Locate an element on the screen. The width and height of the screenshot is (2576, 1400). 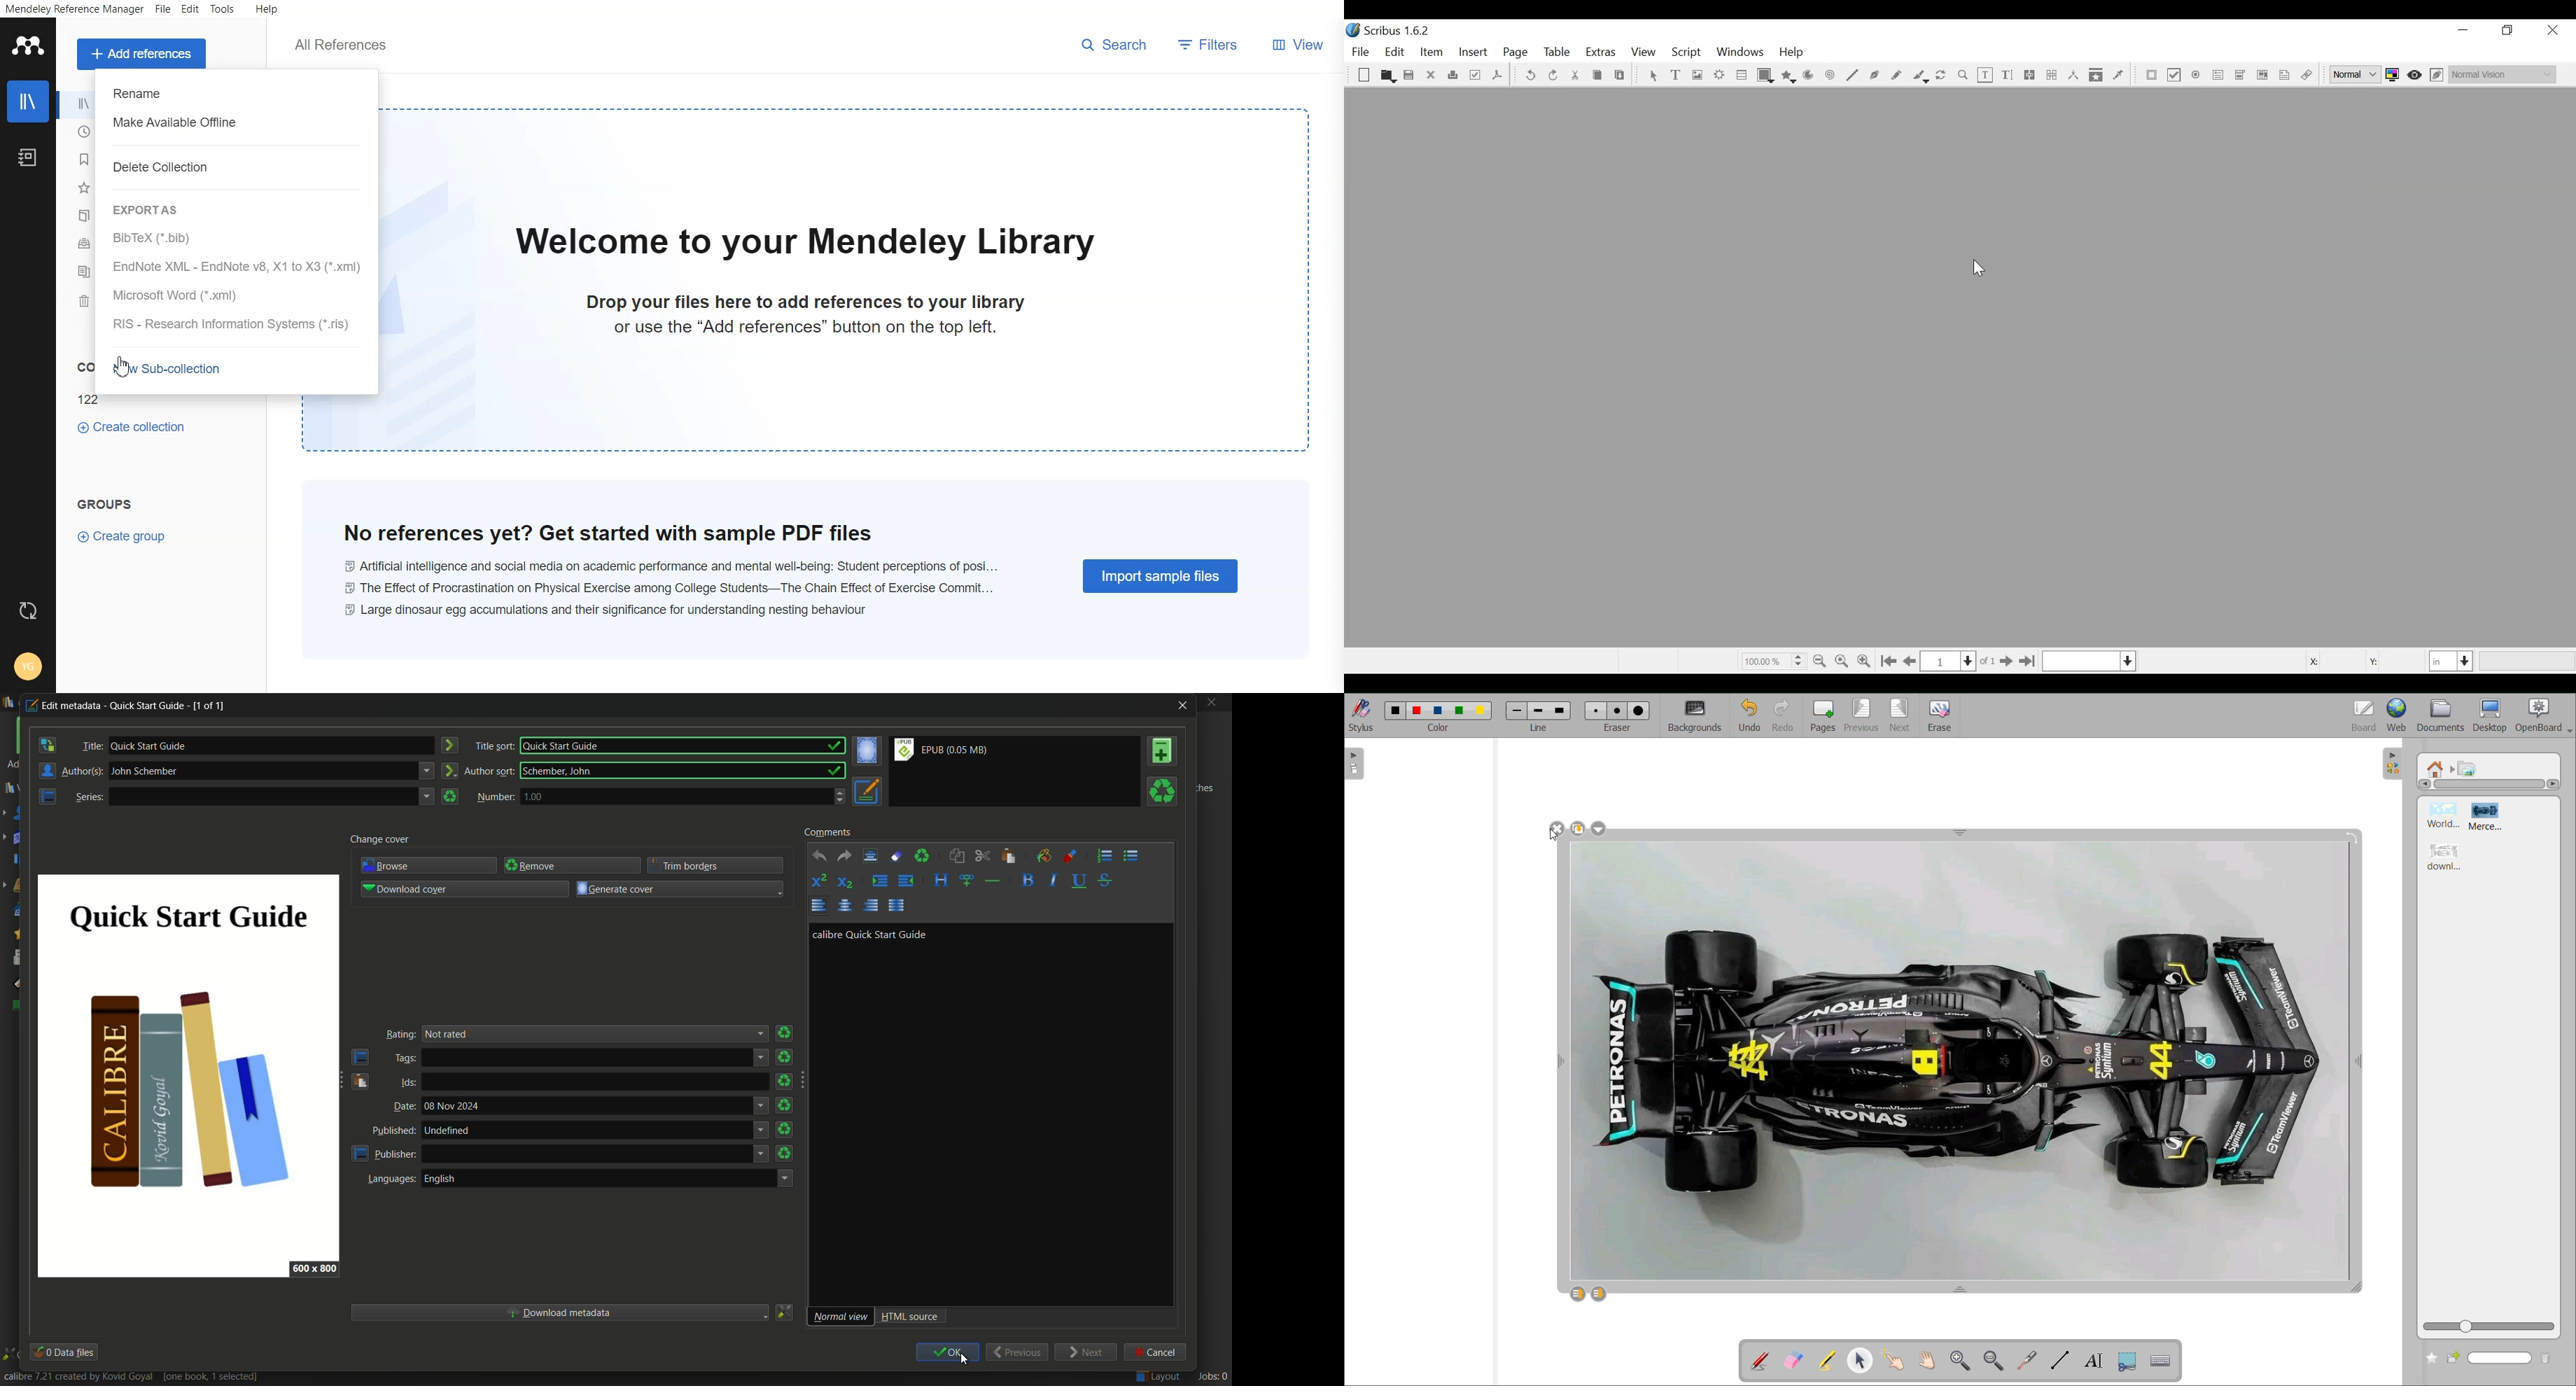
swipe the author and title is located at coordinates (47, 746).